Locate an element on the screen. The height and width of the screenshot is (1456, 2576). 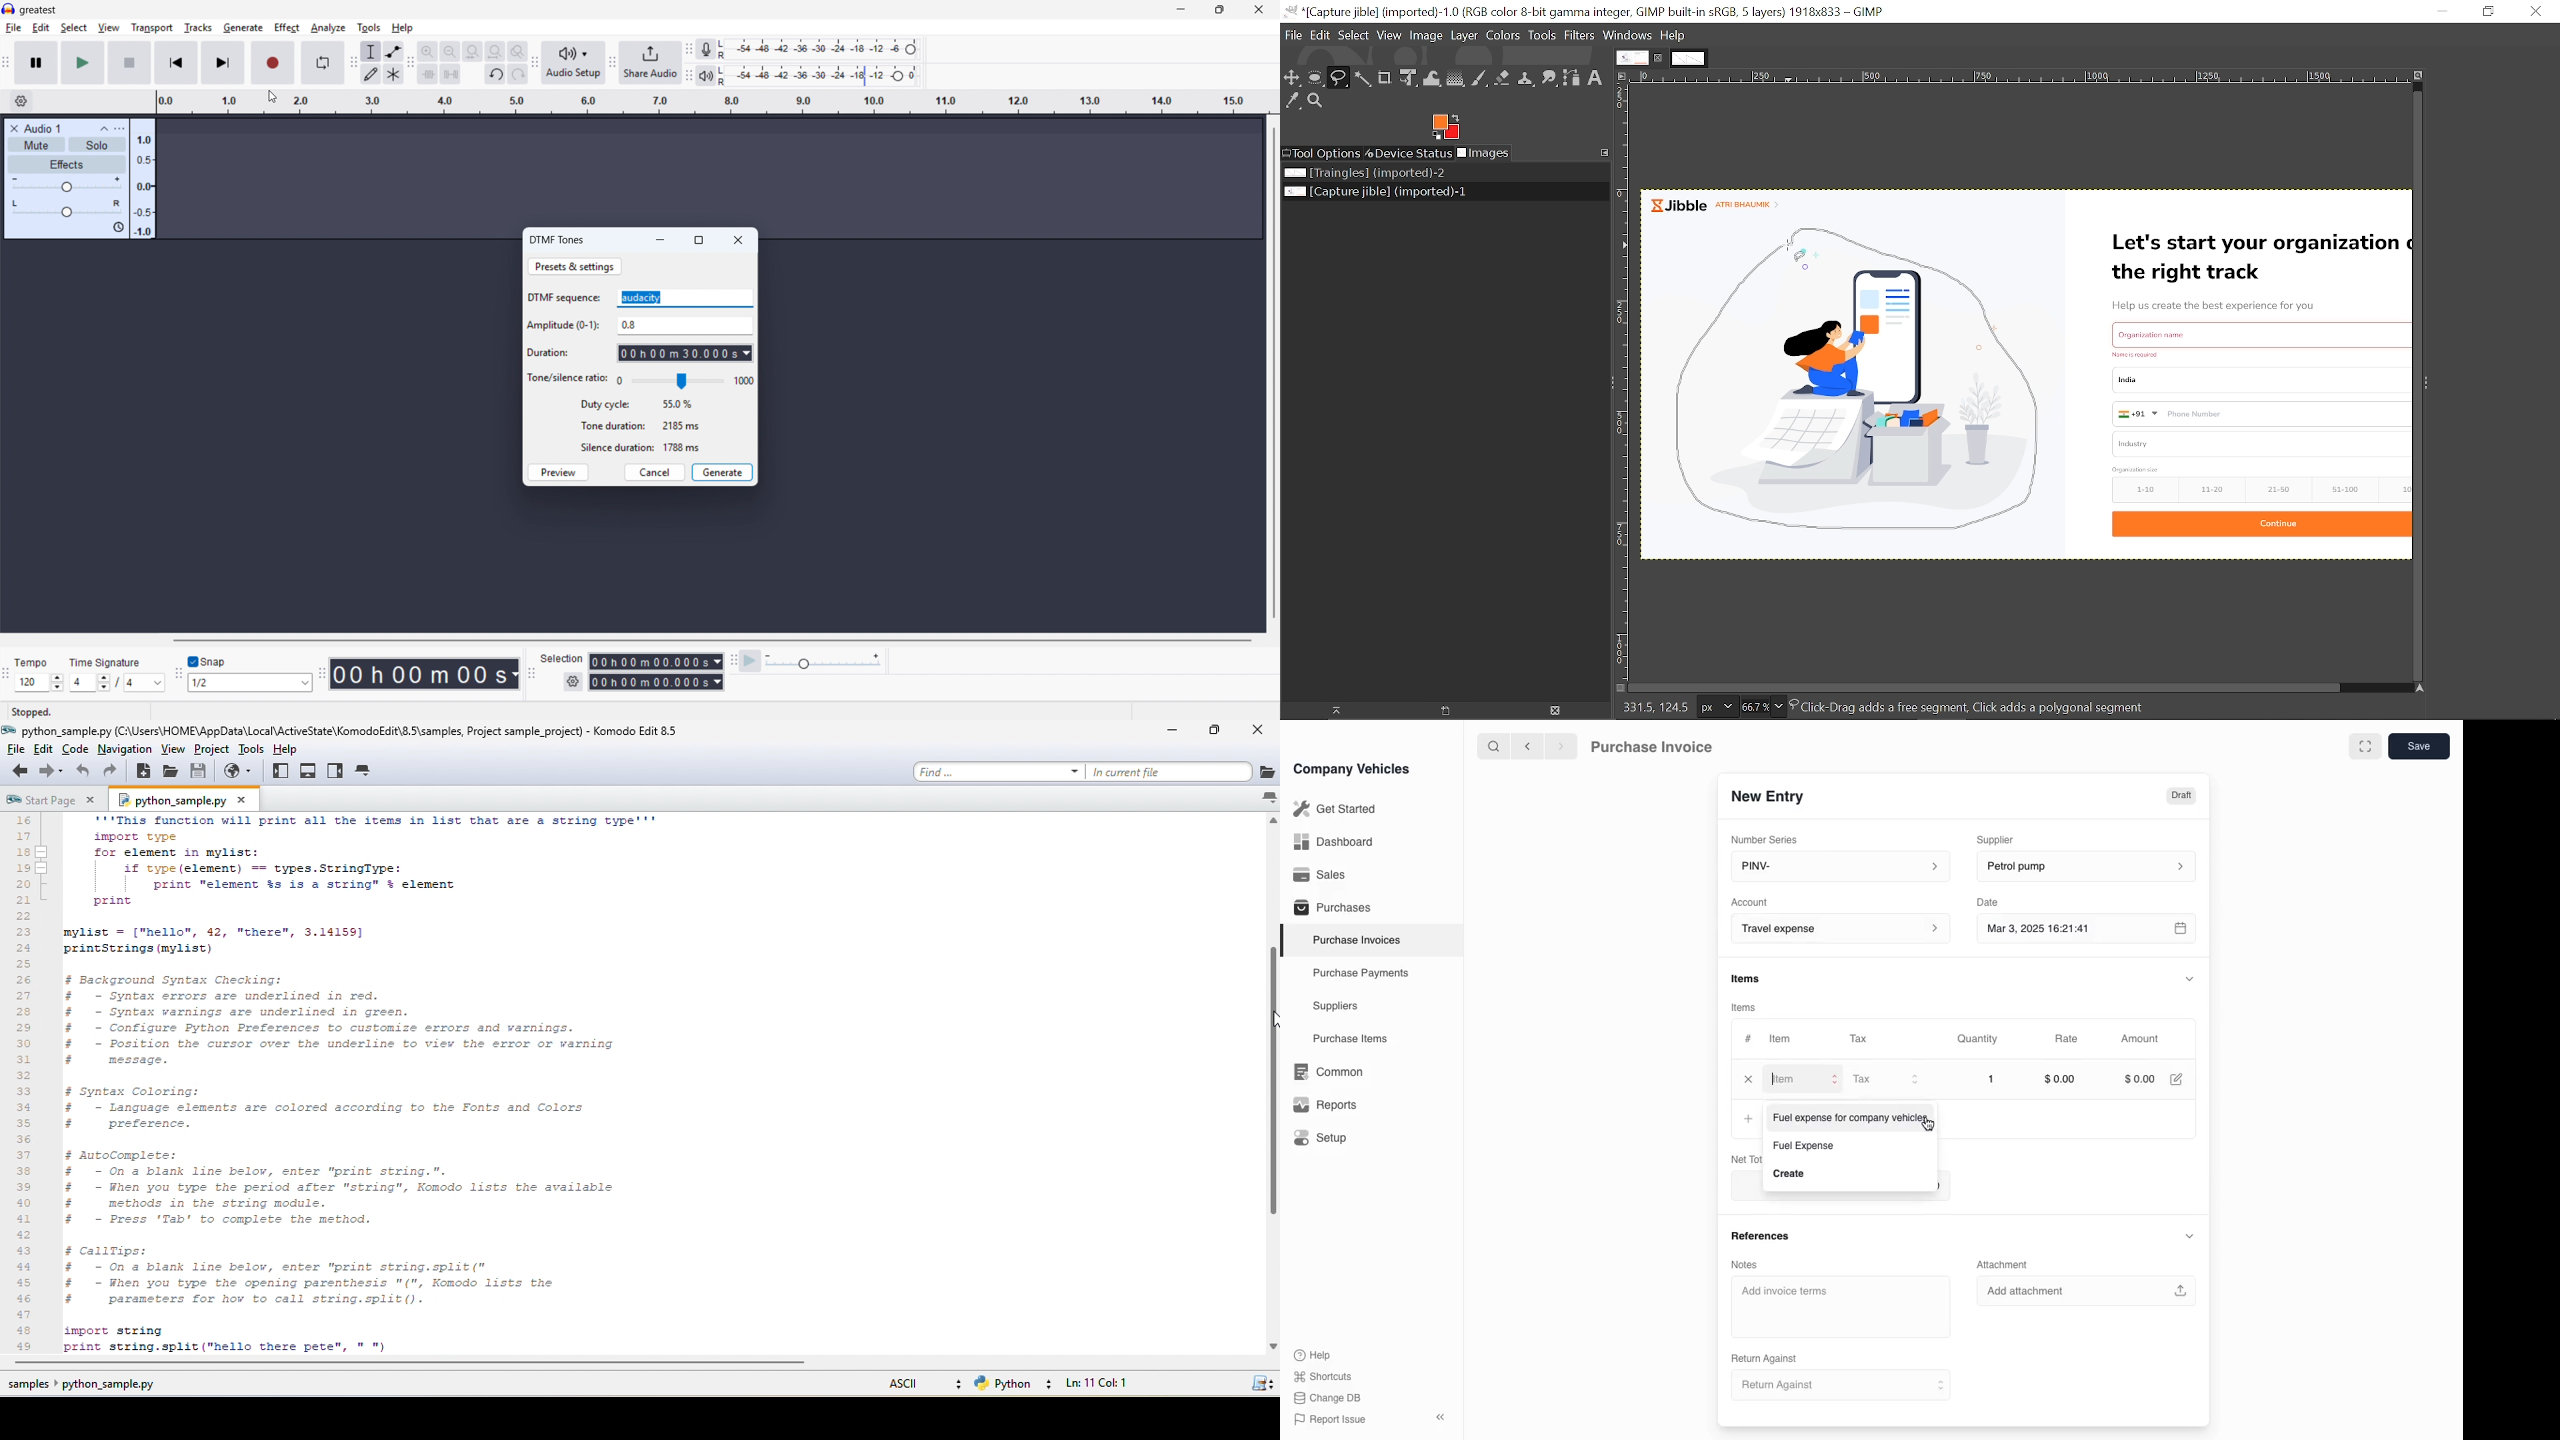
Tax is located at coordinates (1866, 1040).